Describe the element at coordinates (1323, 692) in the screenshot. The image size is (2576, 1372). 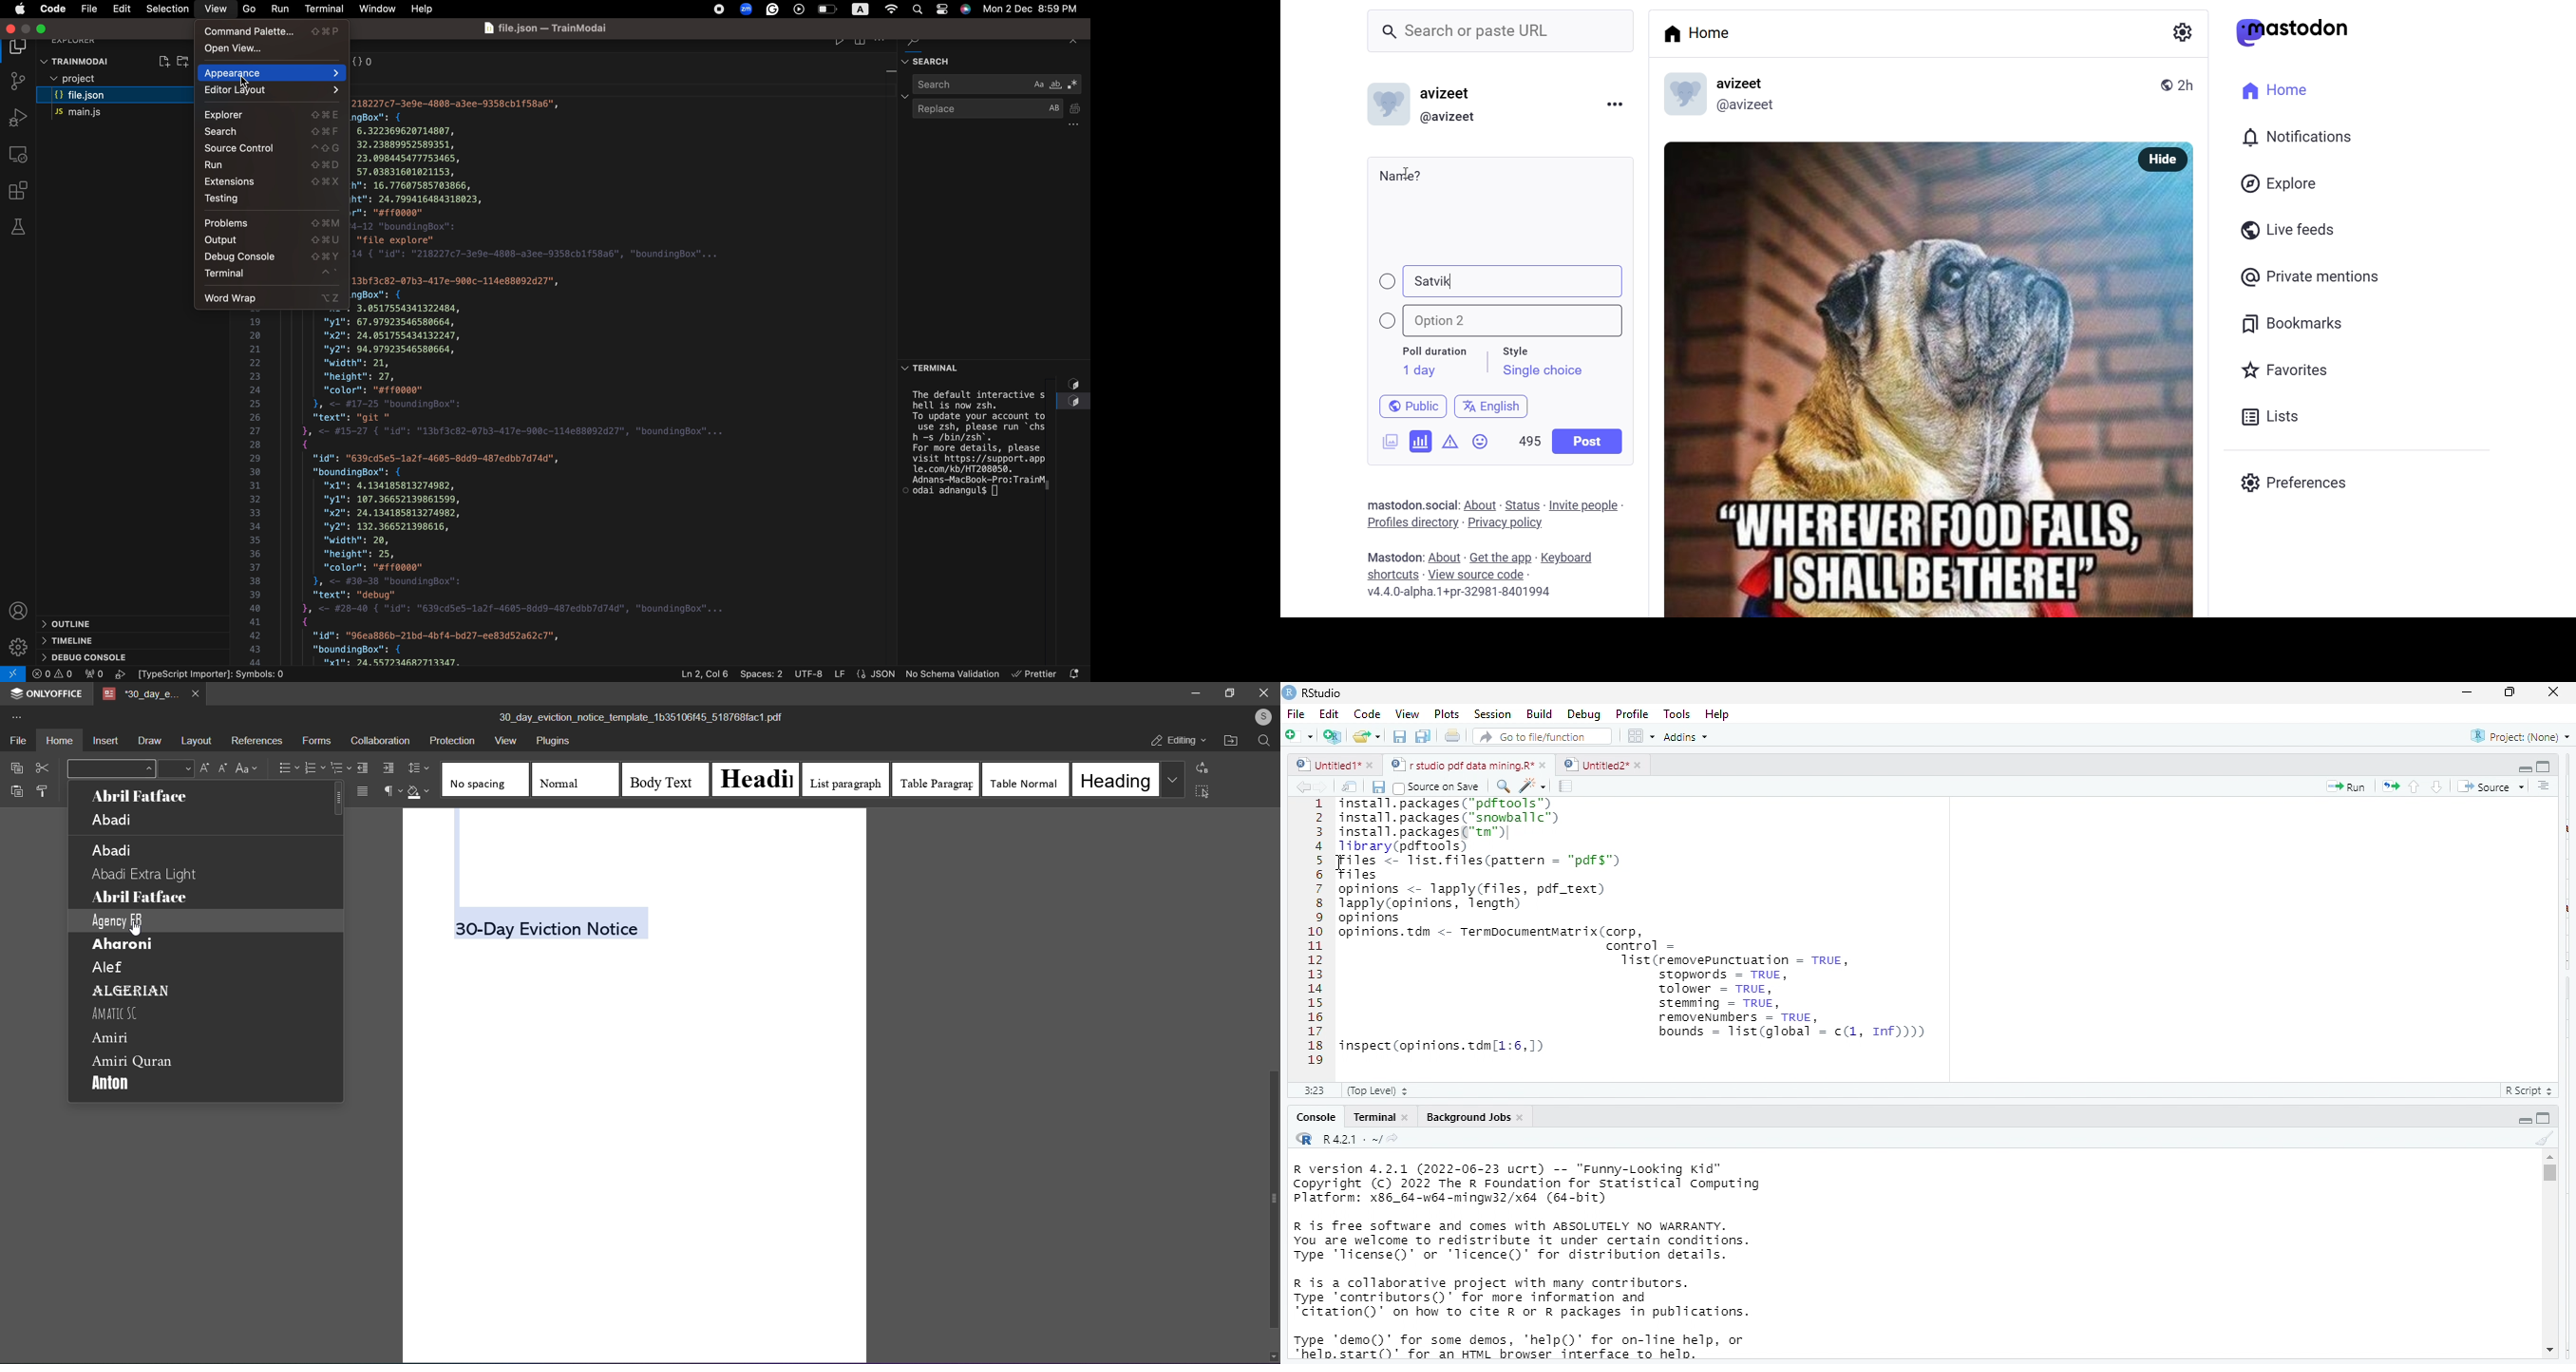
I see `rs studio` at that location.